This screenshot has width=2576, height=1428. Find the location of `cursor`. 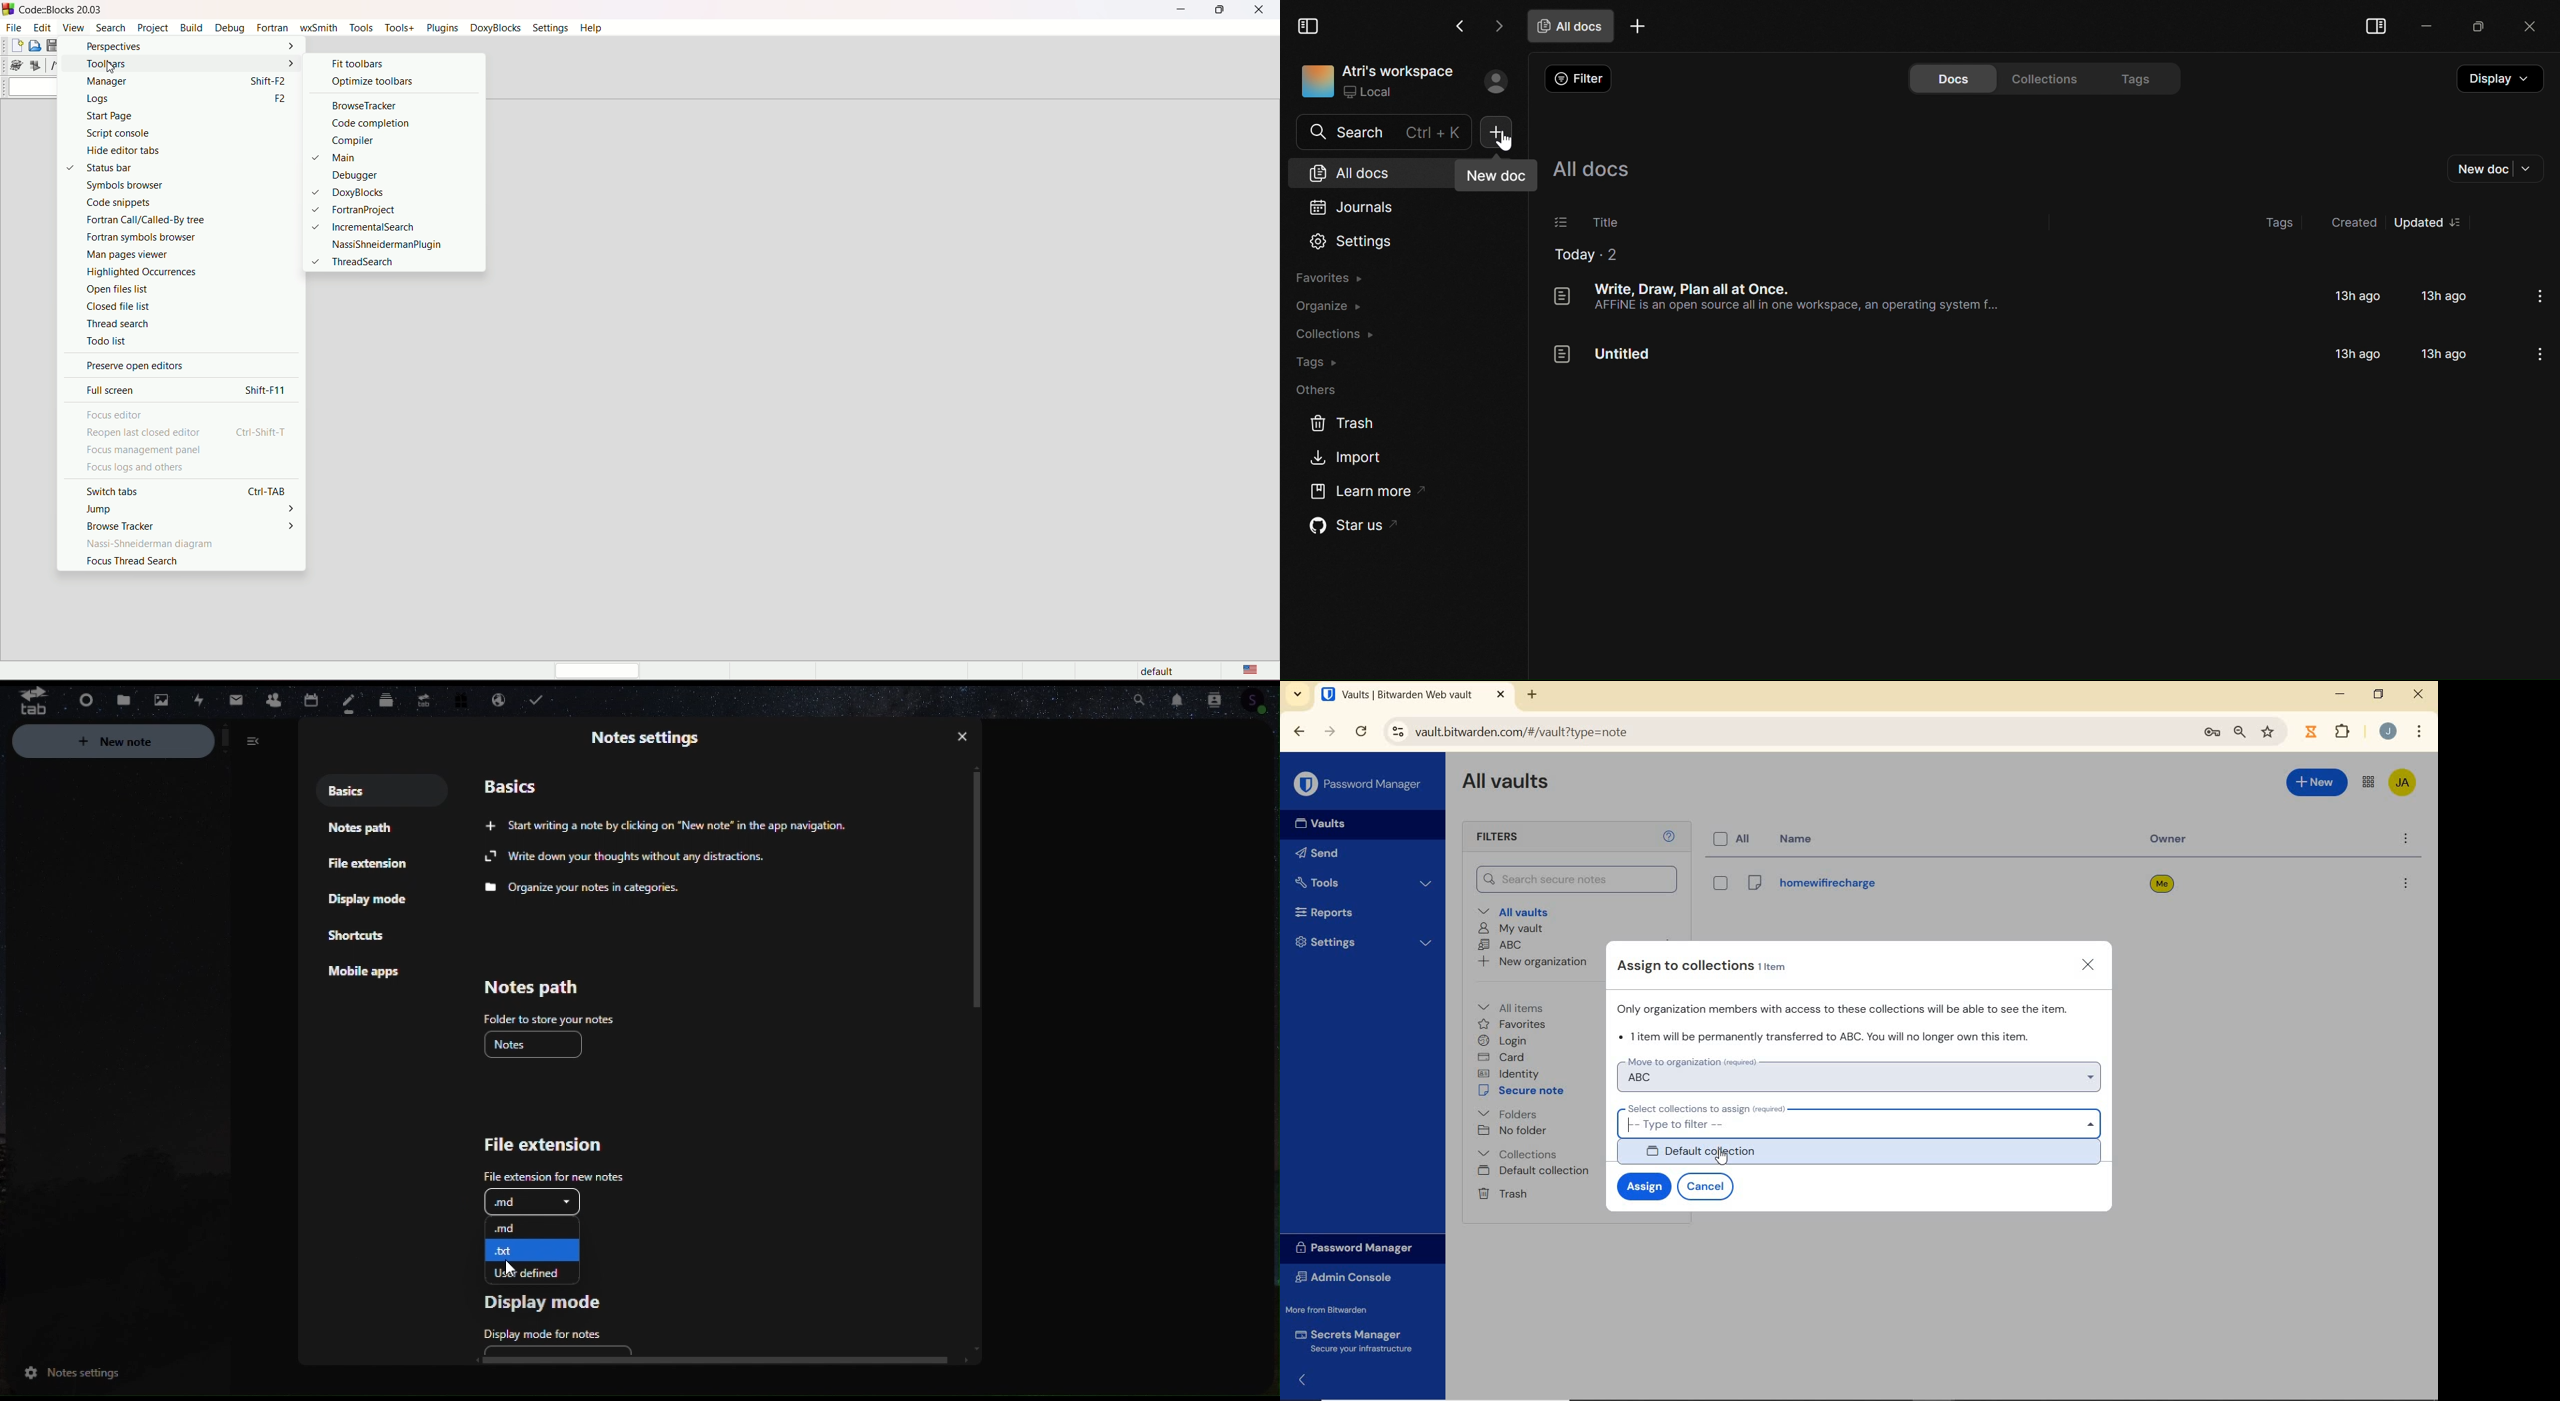

cursor is located at coordinates (105, 66).